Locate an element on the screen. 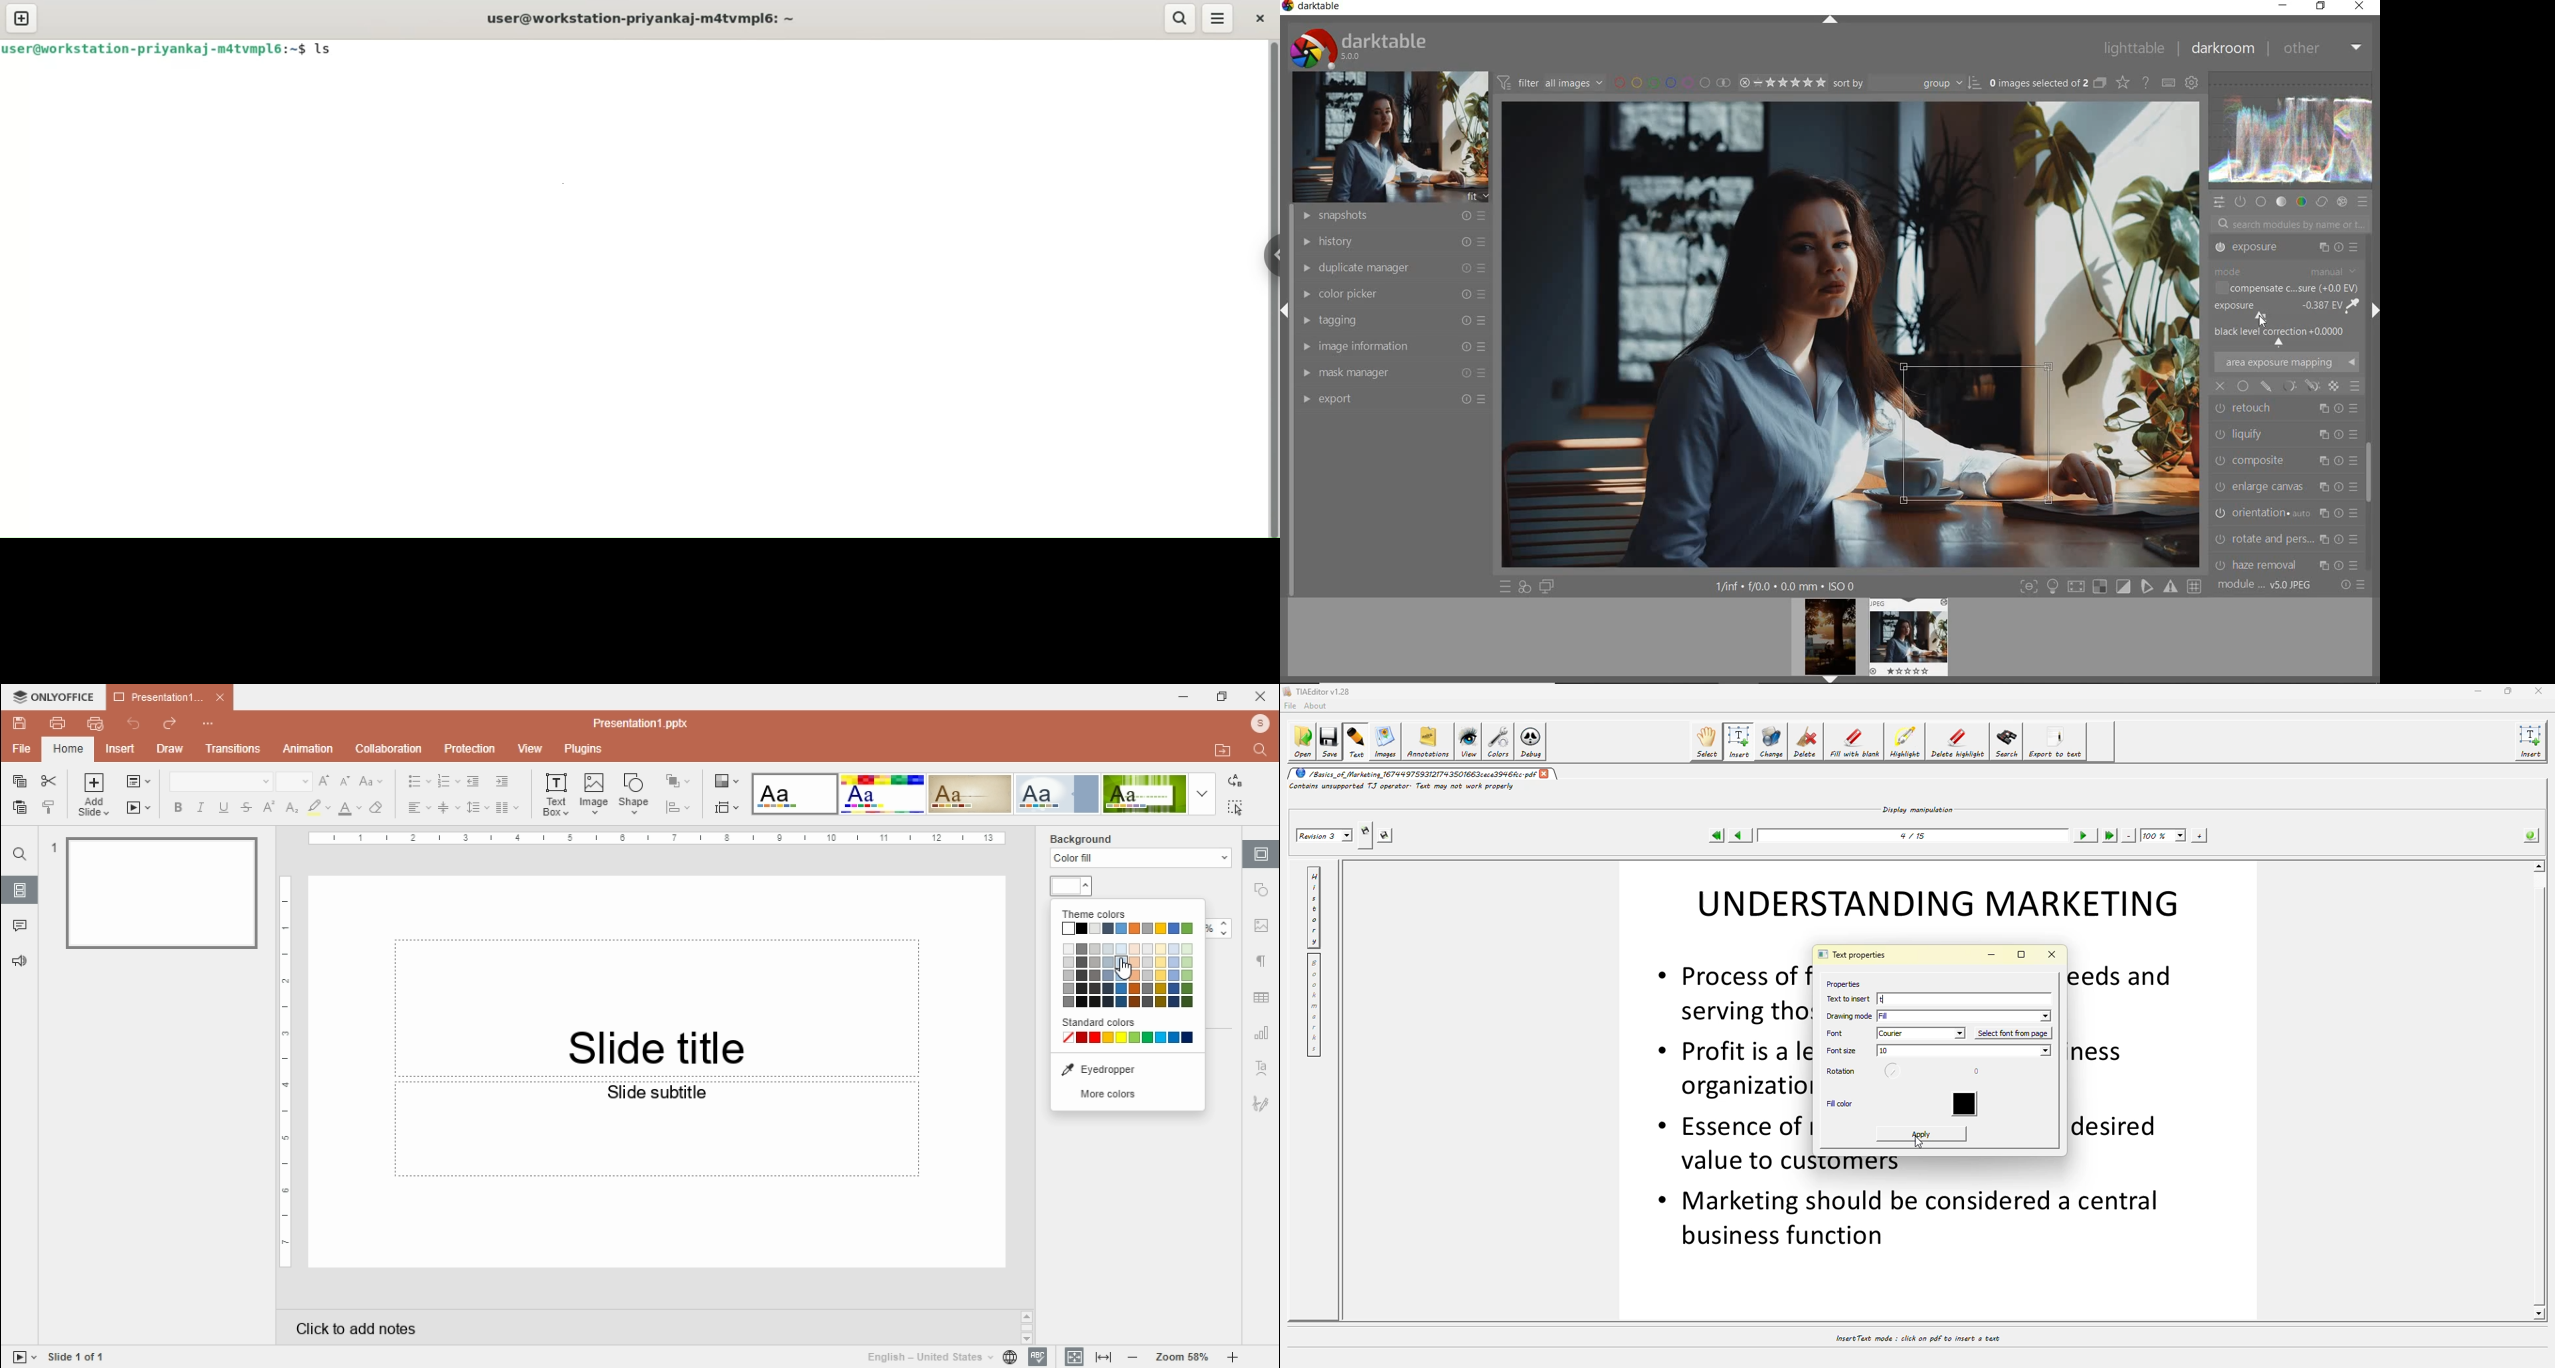 Image resolution: width=2576 pixels, height=1372 pixels. theme 3 is located at coordinates (971, 794).